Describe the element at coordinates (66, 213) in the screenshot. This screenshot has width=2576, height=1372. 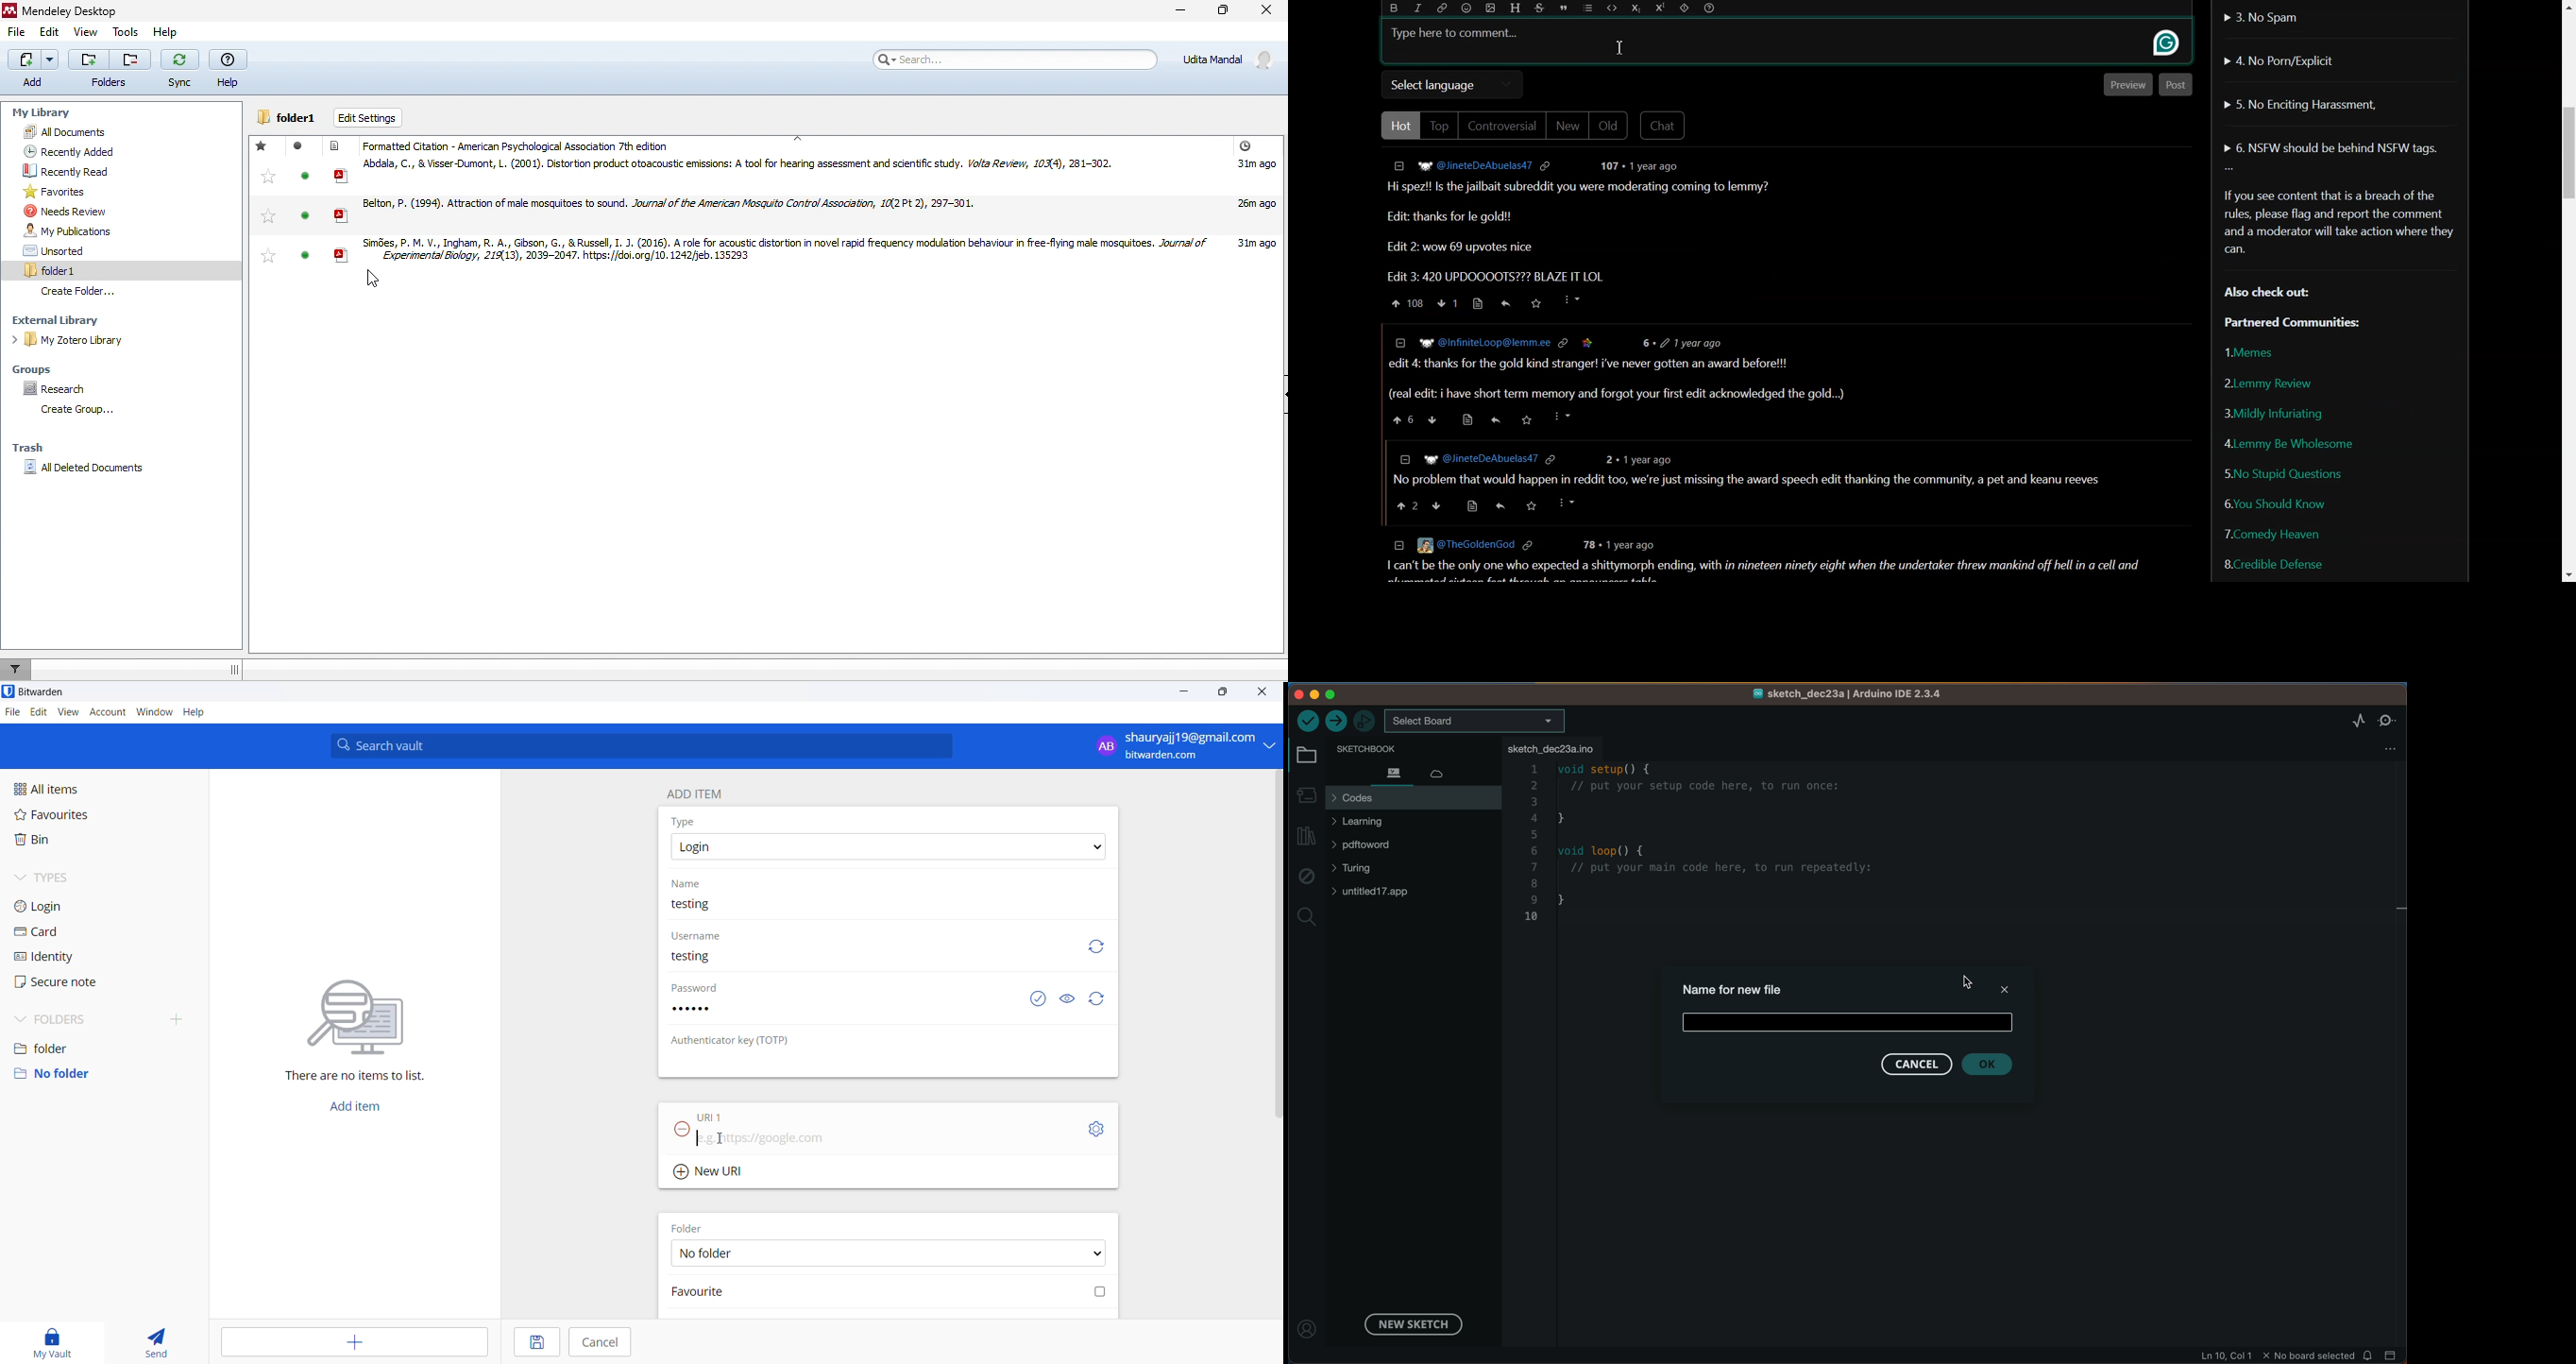
I see `needs review` at that location.